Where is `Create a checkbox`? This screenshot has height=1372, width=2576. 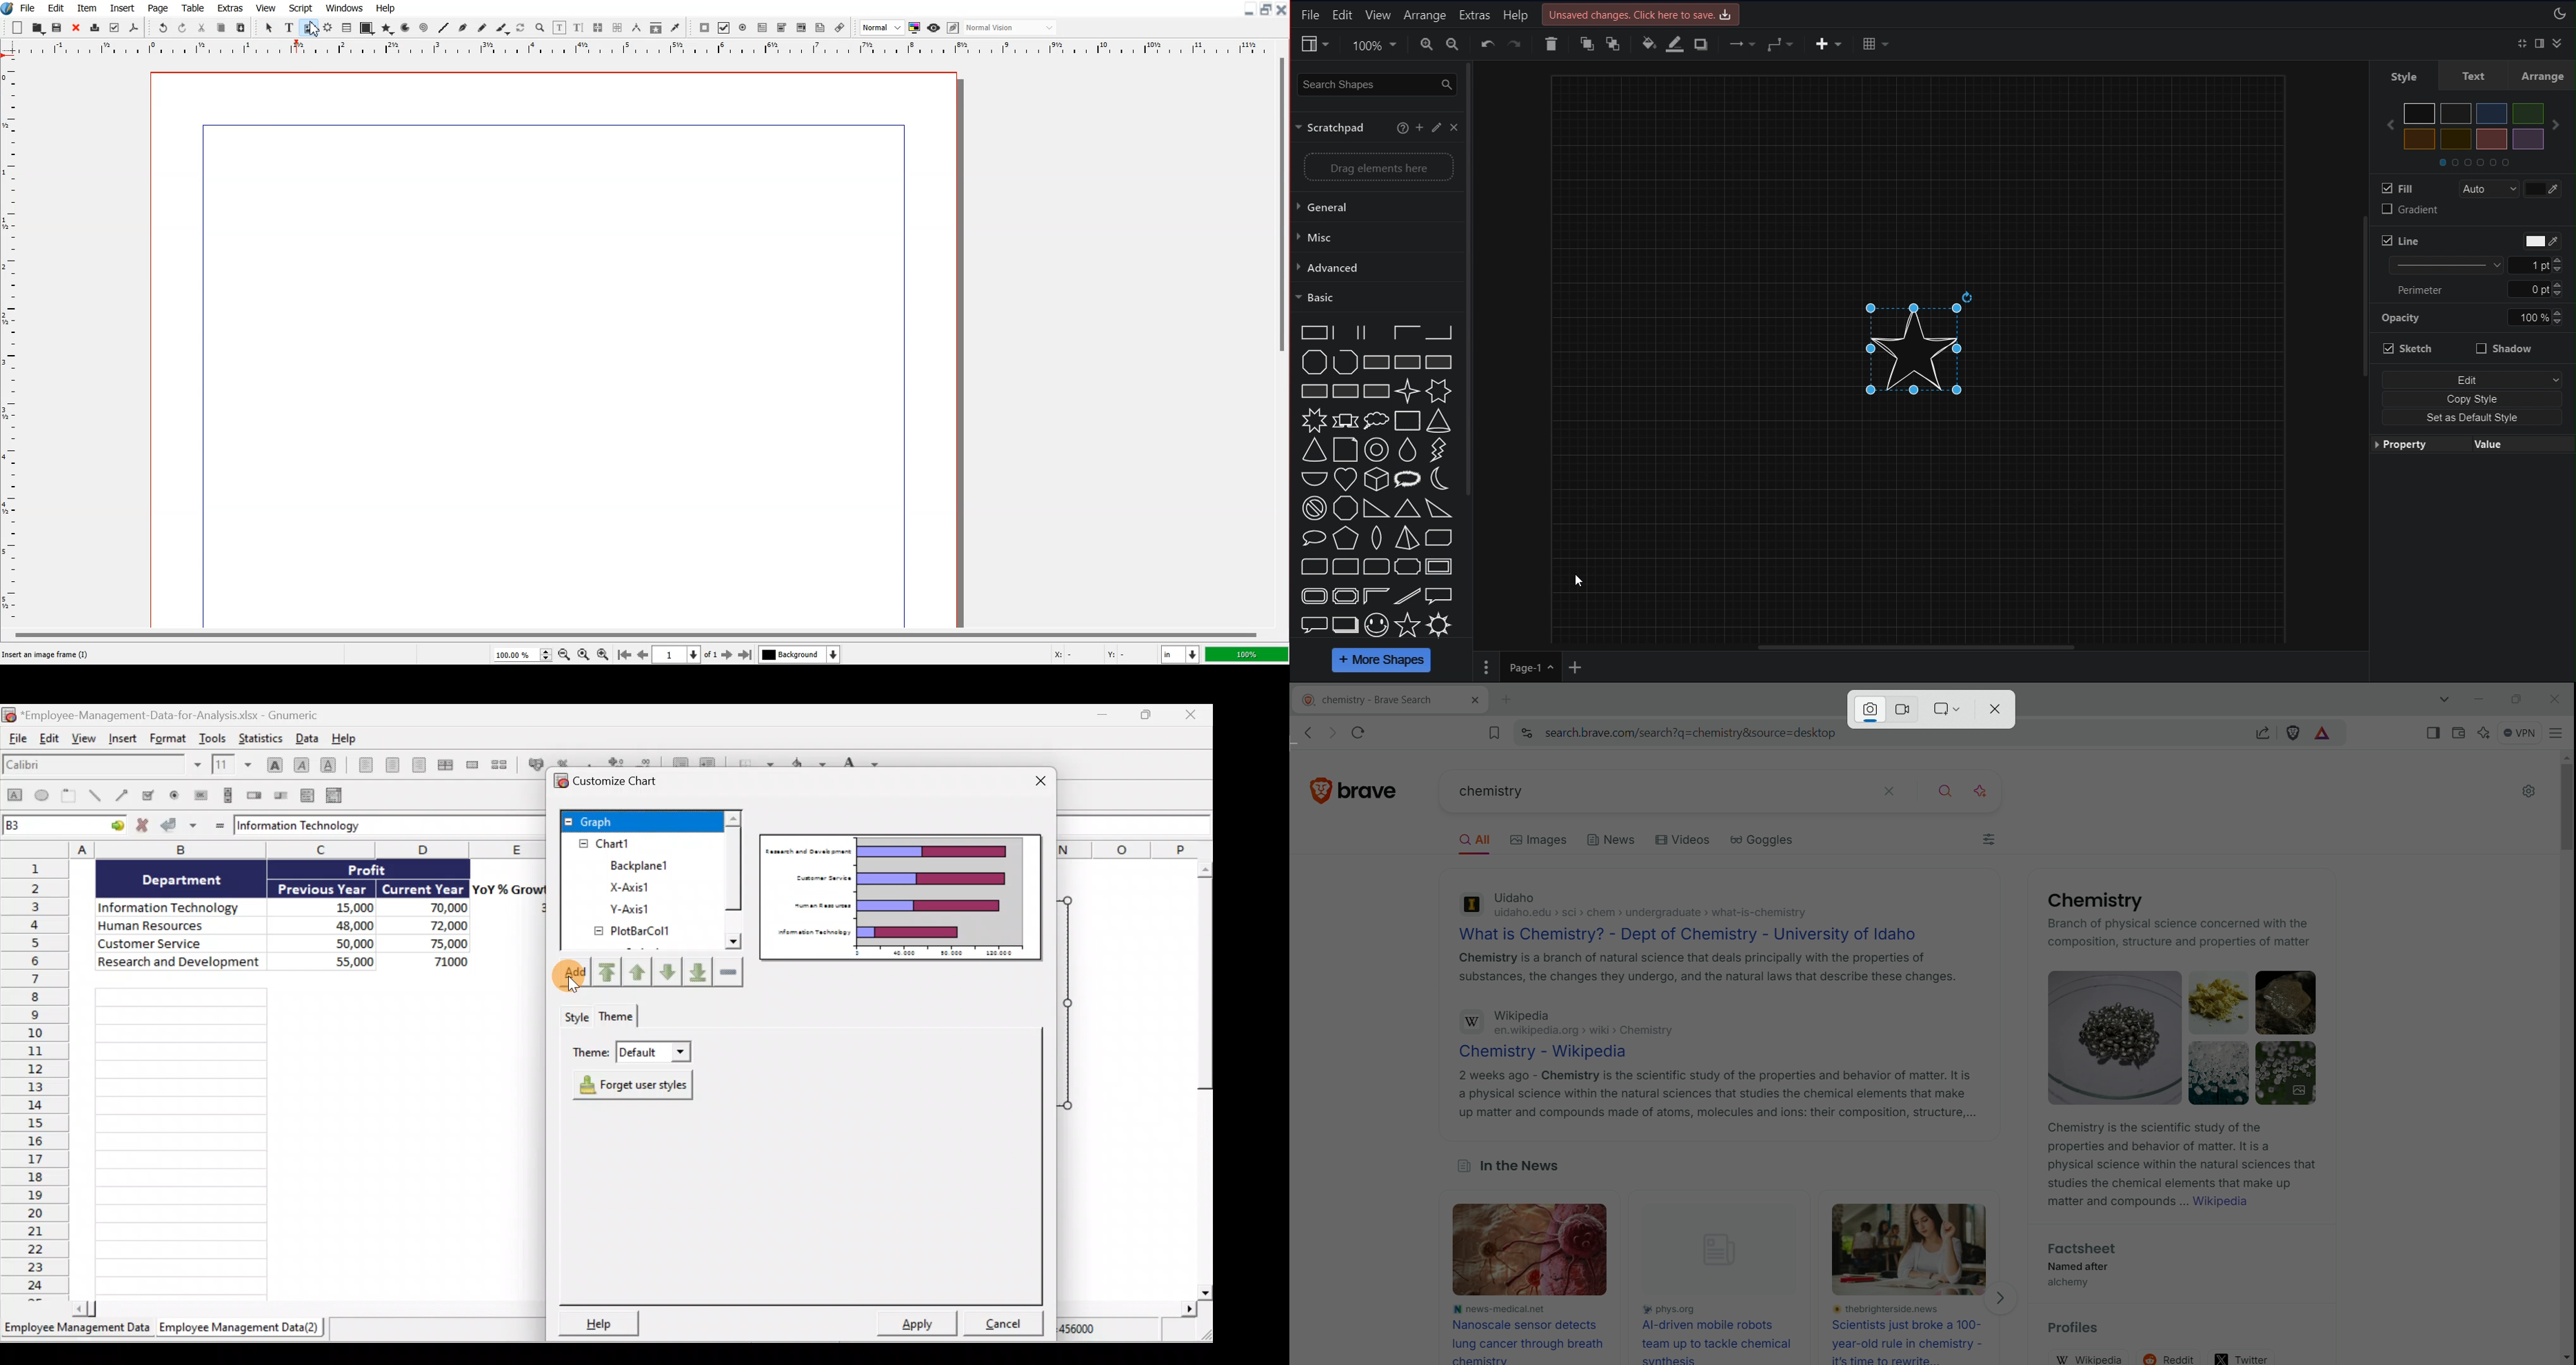 Create a checkbox is located at coordinates (154, 795).